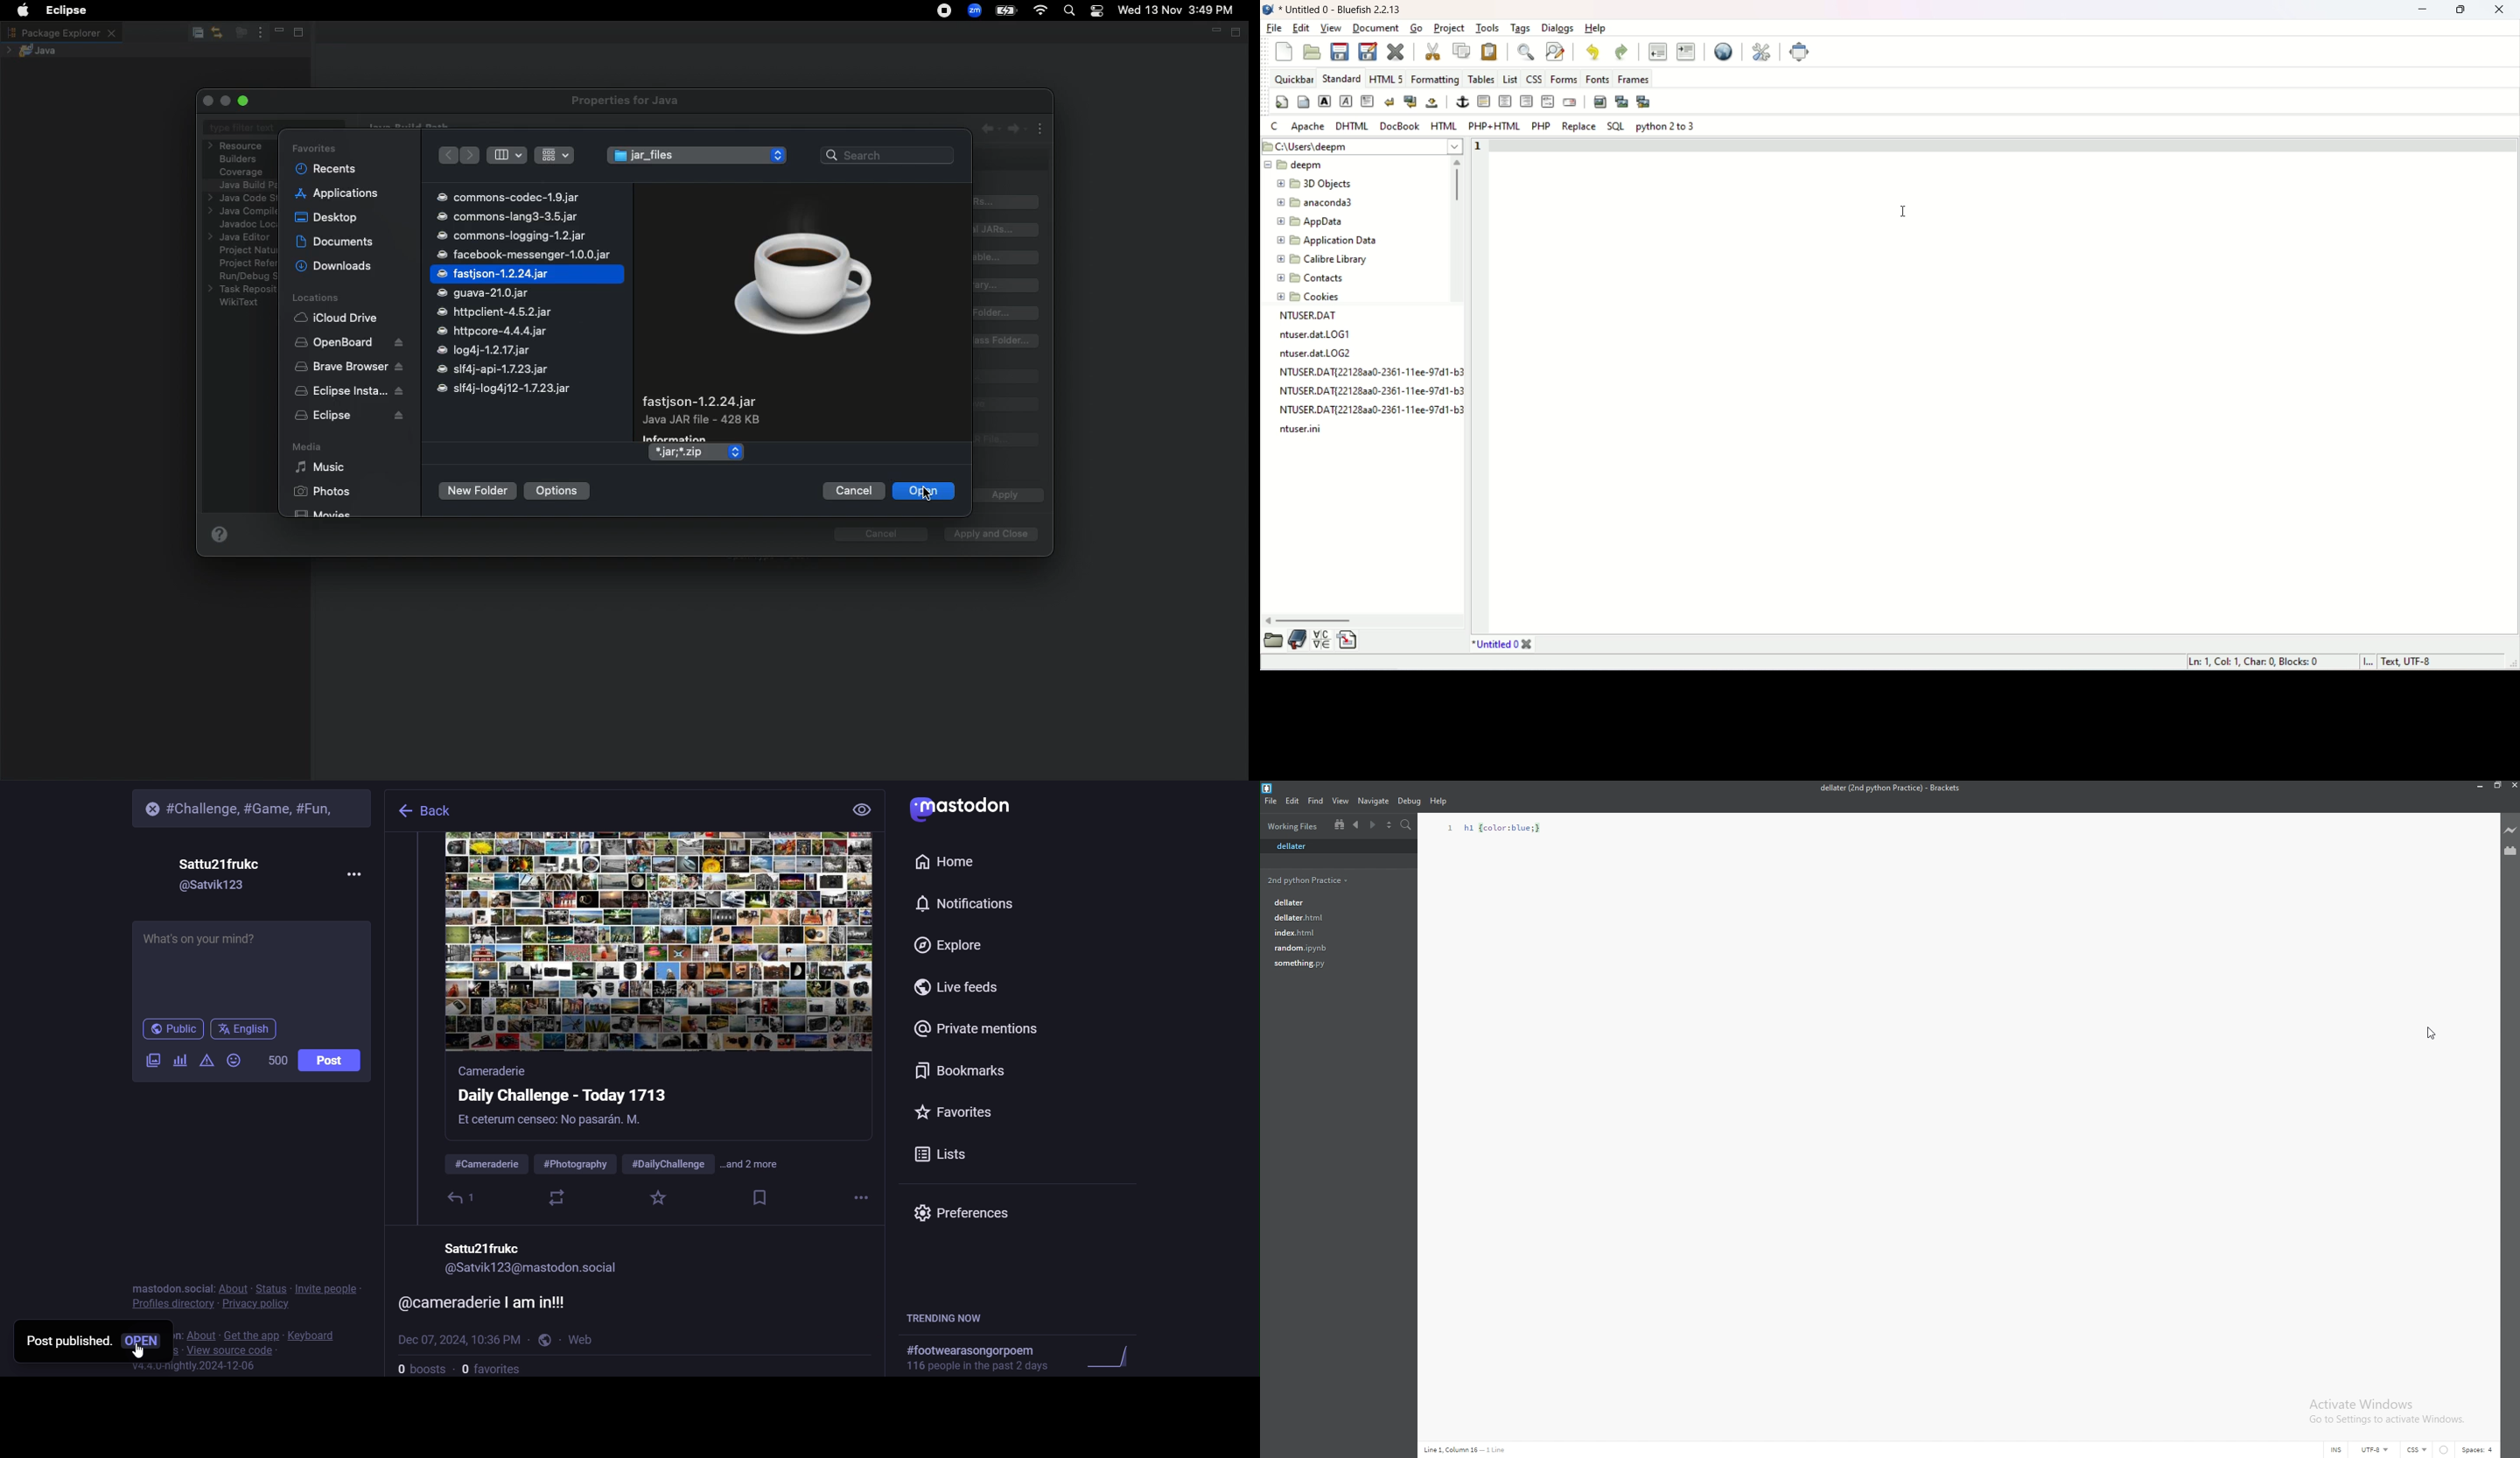 This screenshot has width=2520, height=1484. I want to click on tree view, so click(1339, 824).